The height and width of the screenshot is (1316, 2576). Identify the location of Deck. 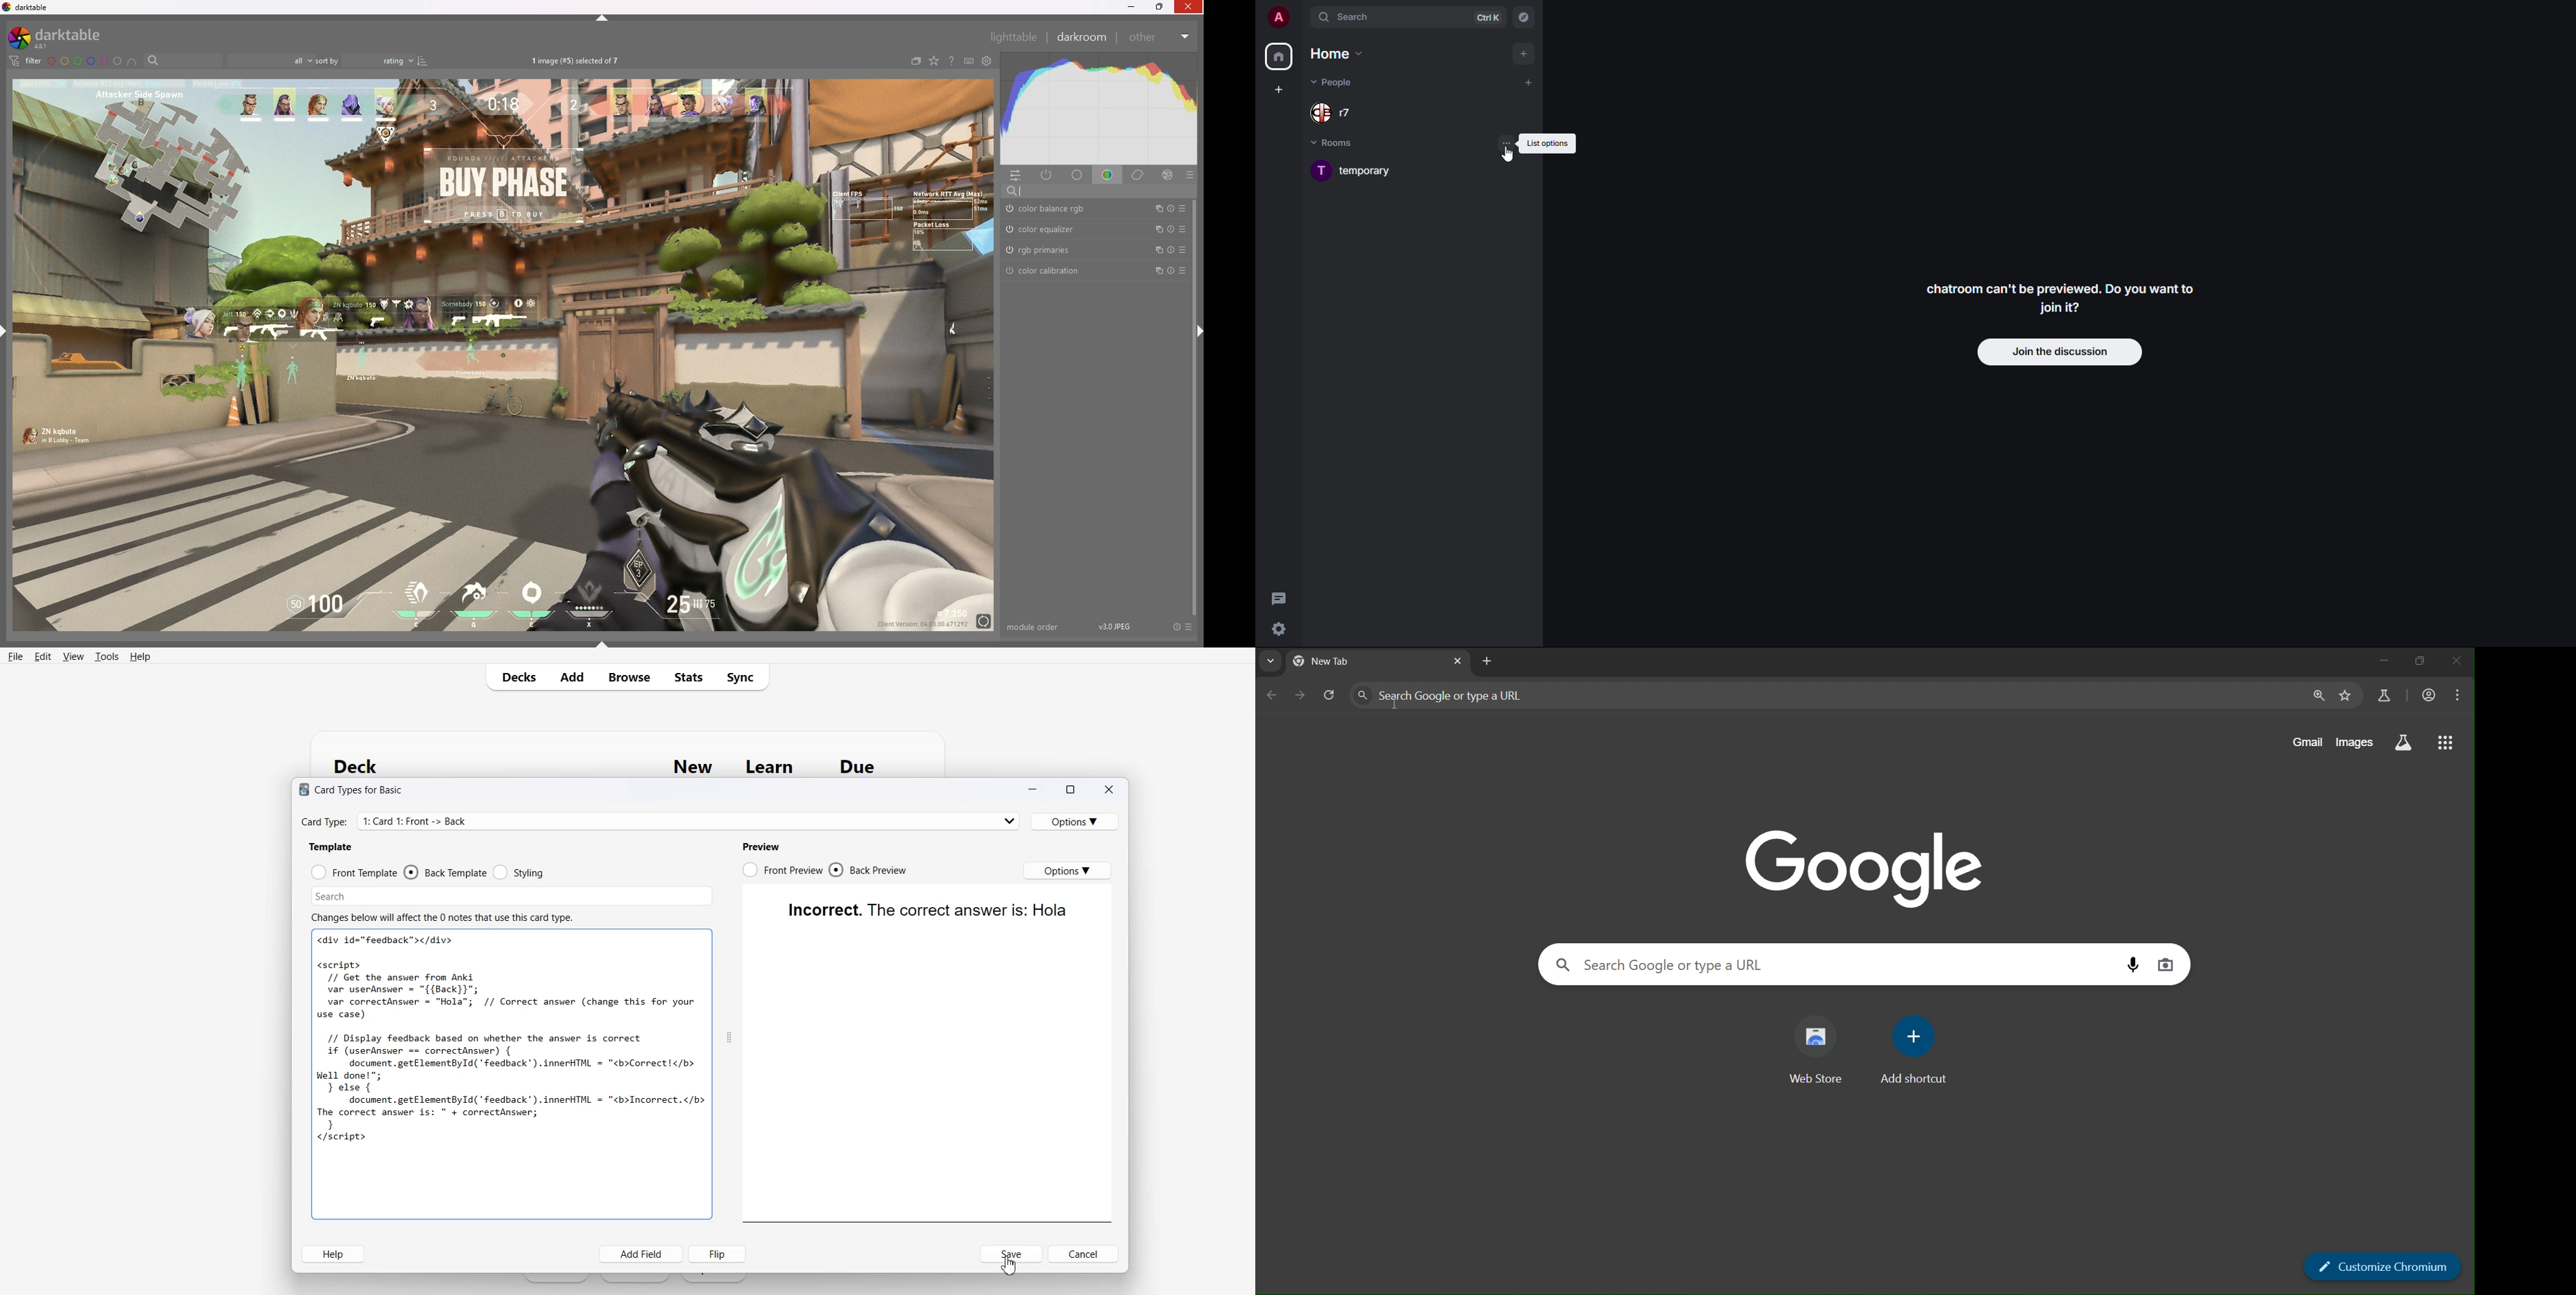
(362, 766).